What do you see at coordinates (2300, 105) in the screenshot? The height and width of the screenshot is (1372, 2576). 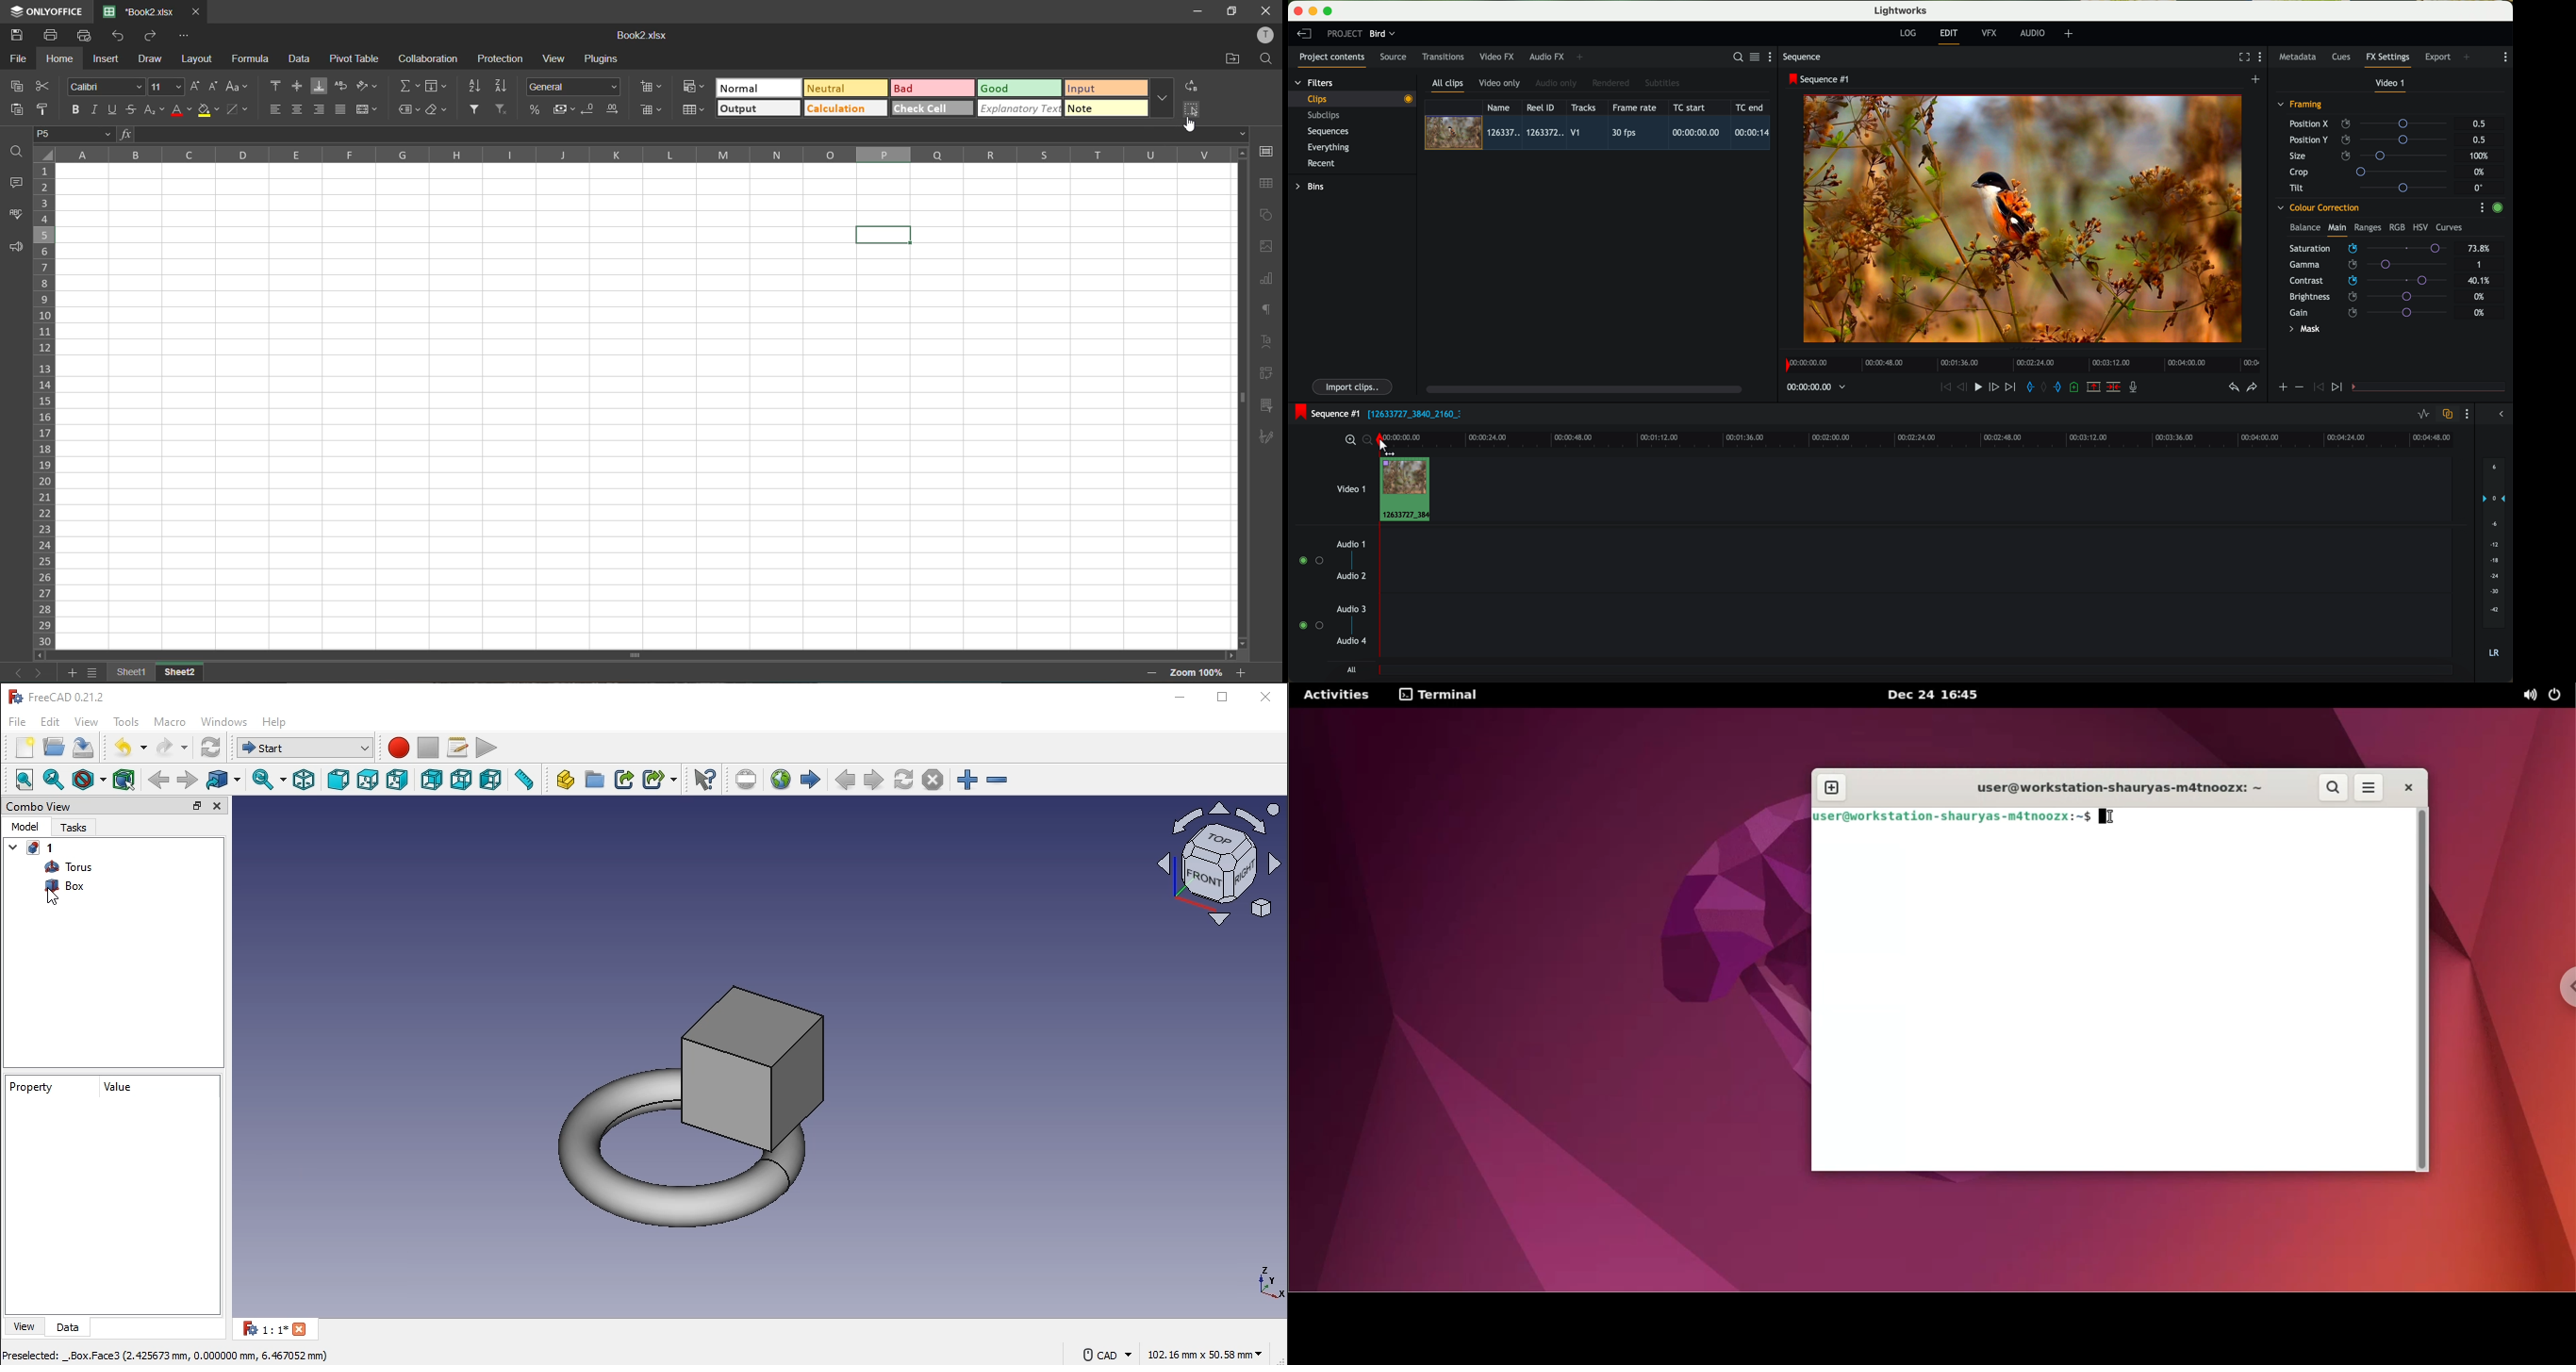 I see `framing` at bounding box center [2300, 105].